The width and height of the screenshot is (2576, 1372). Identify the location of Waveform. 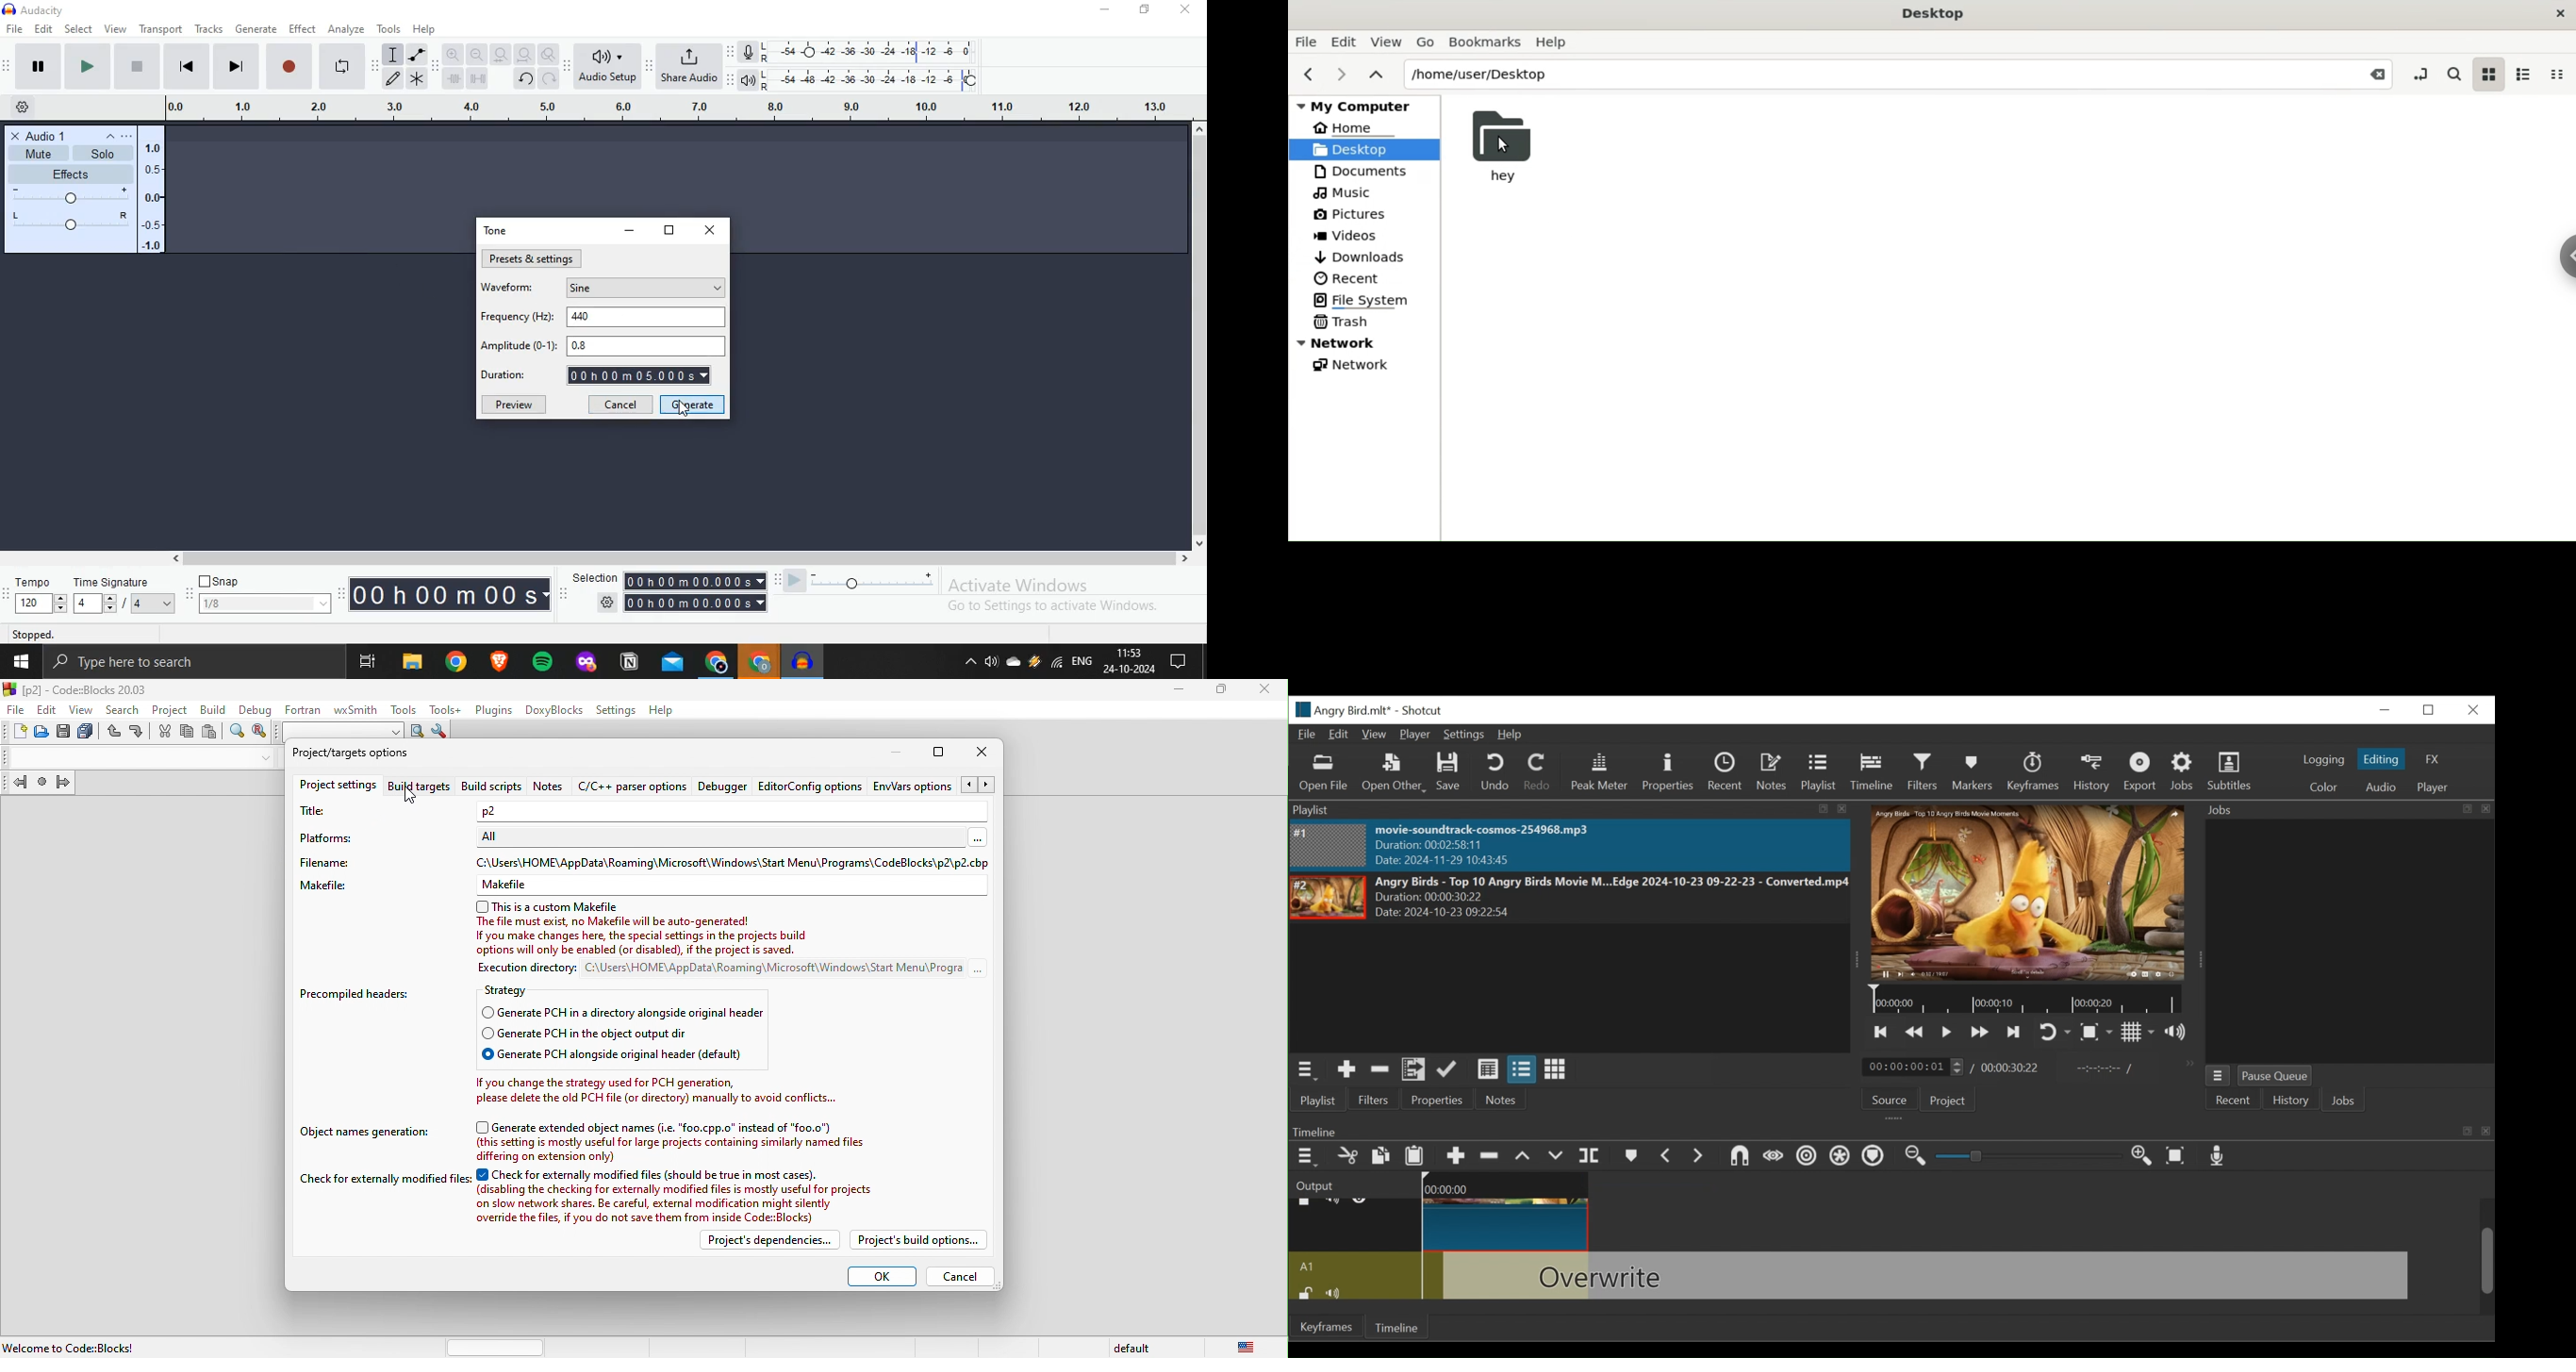
(507, 286).